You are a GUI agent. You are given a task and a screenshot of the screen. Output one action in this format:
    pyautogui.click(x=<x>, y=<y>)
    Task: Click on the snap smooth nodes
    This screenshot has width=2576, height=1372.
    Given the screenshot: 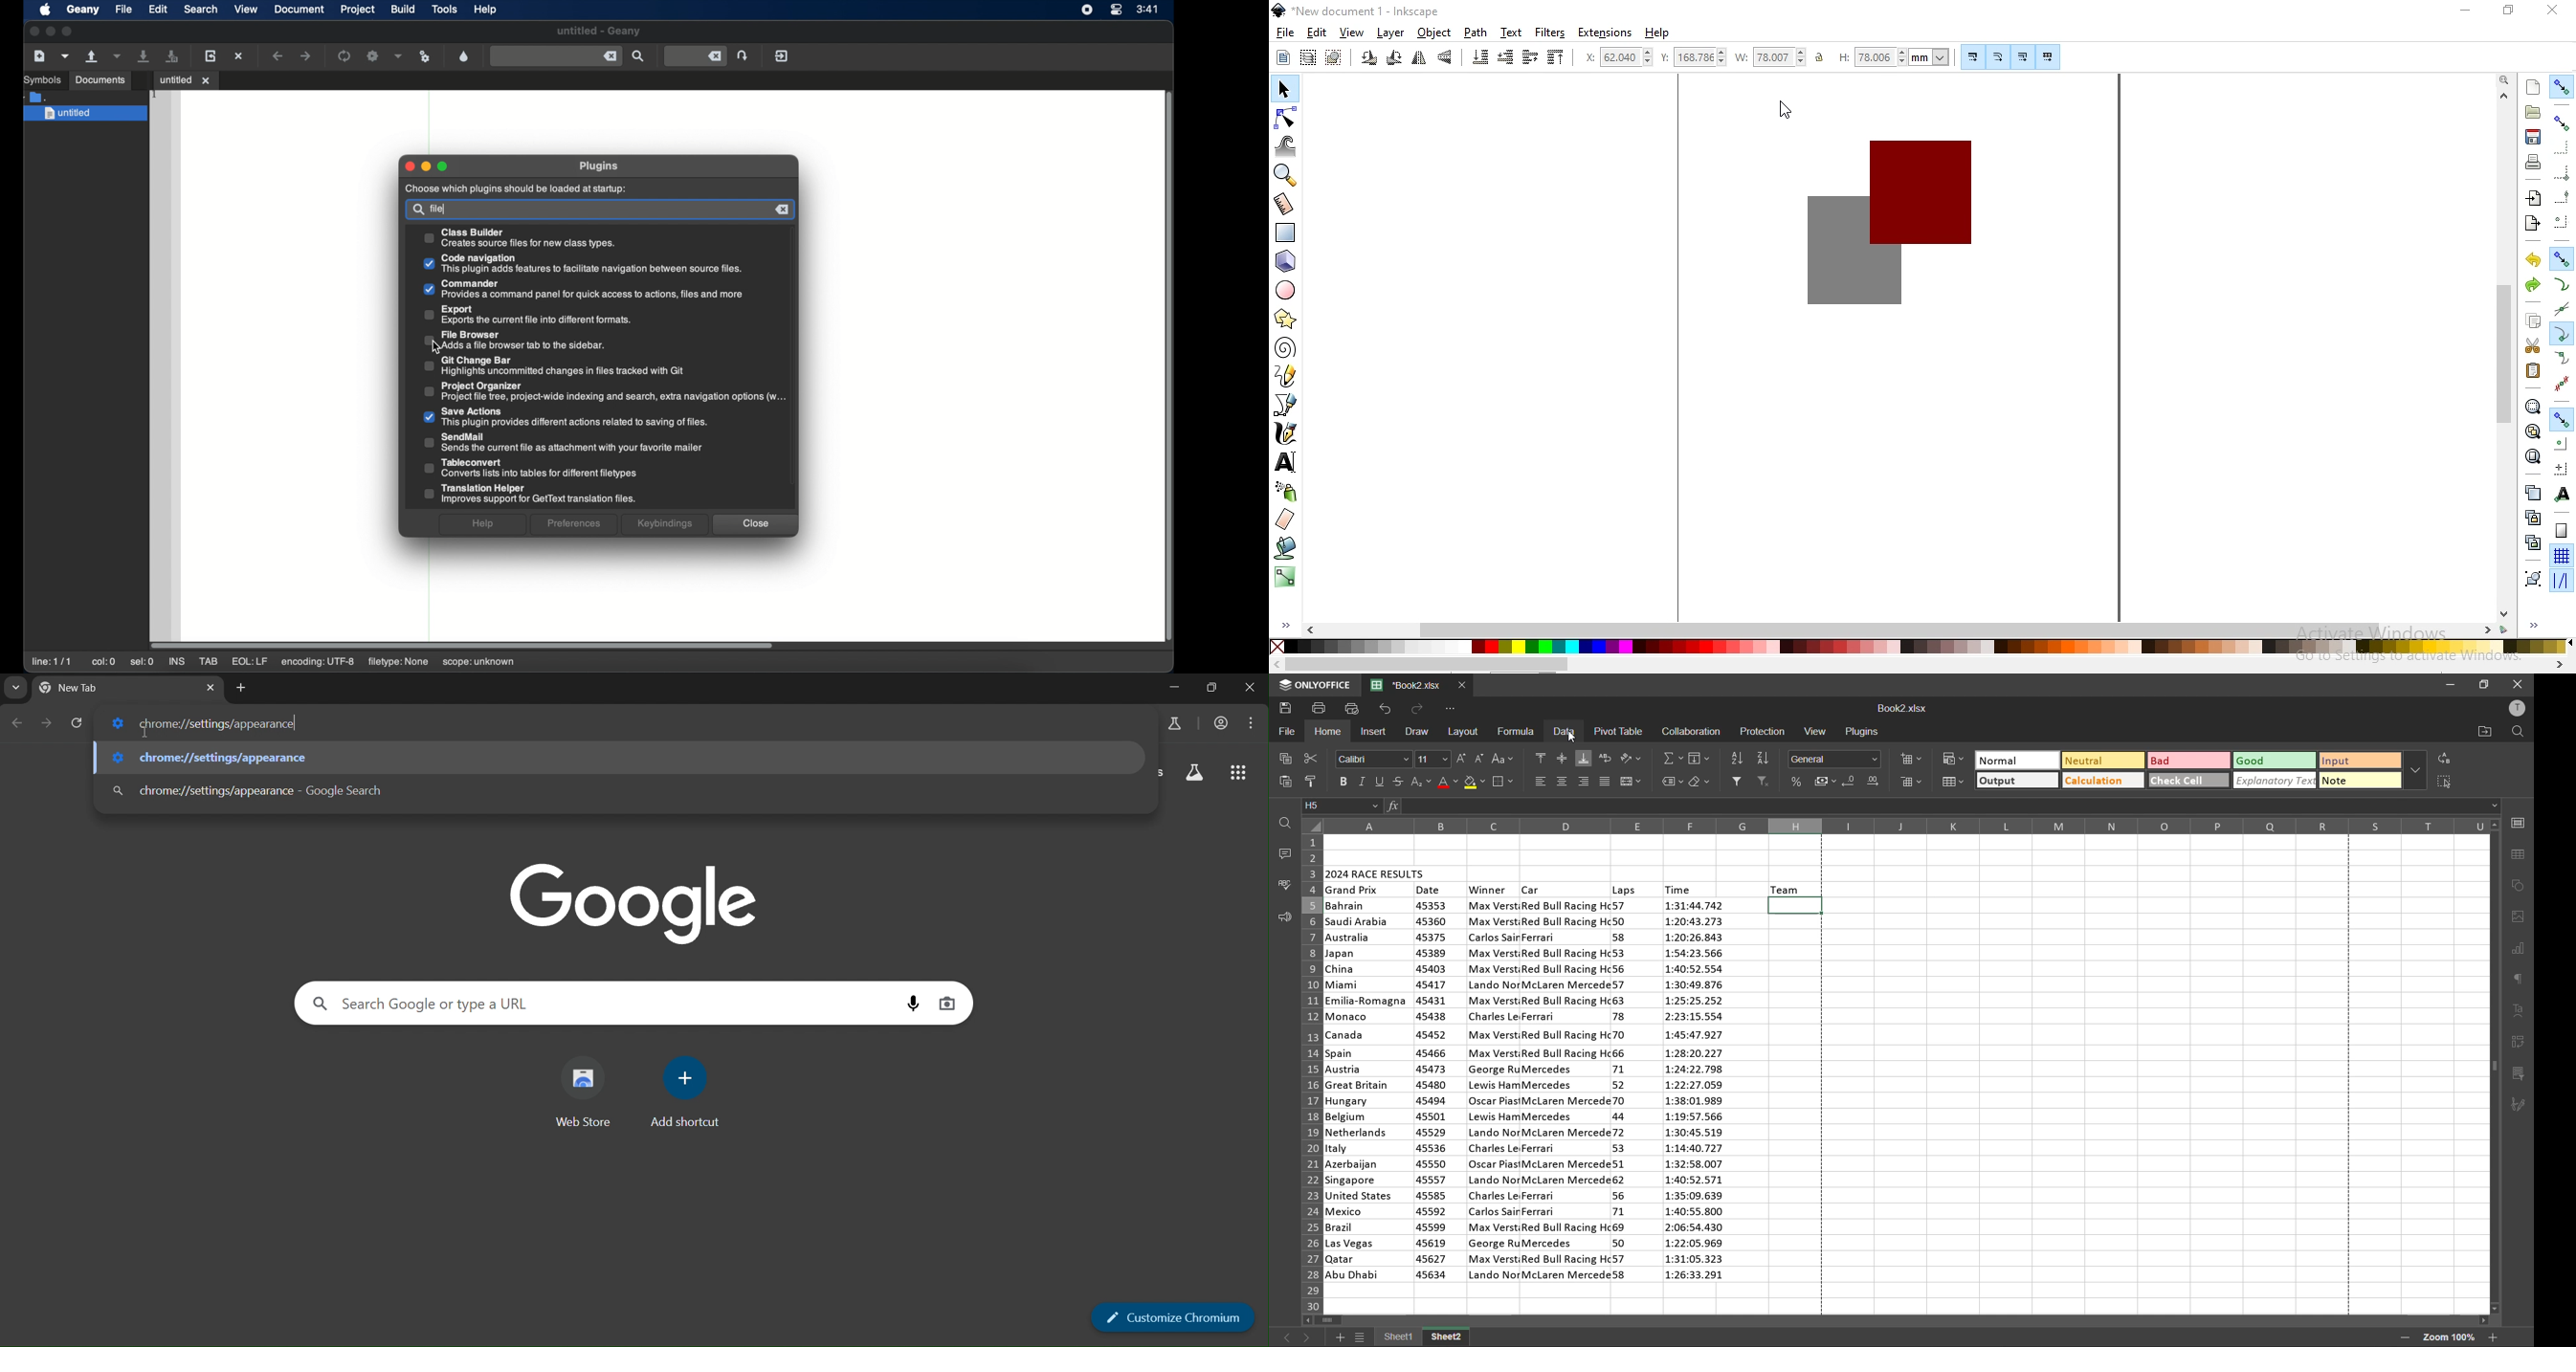 What is the action you would take?
    pyautogui.click(x=2563, y=359)
    